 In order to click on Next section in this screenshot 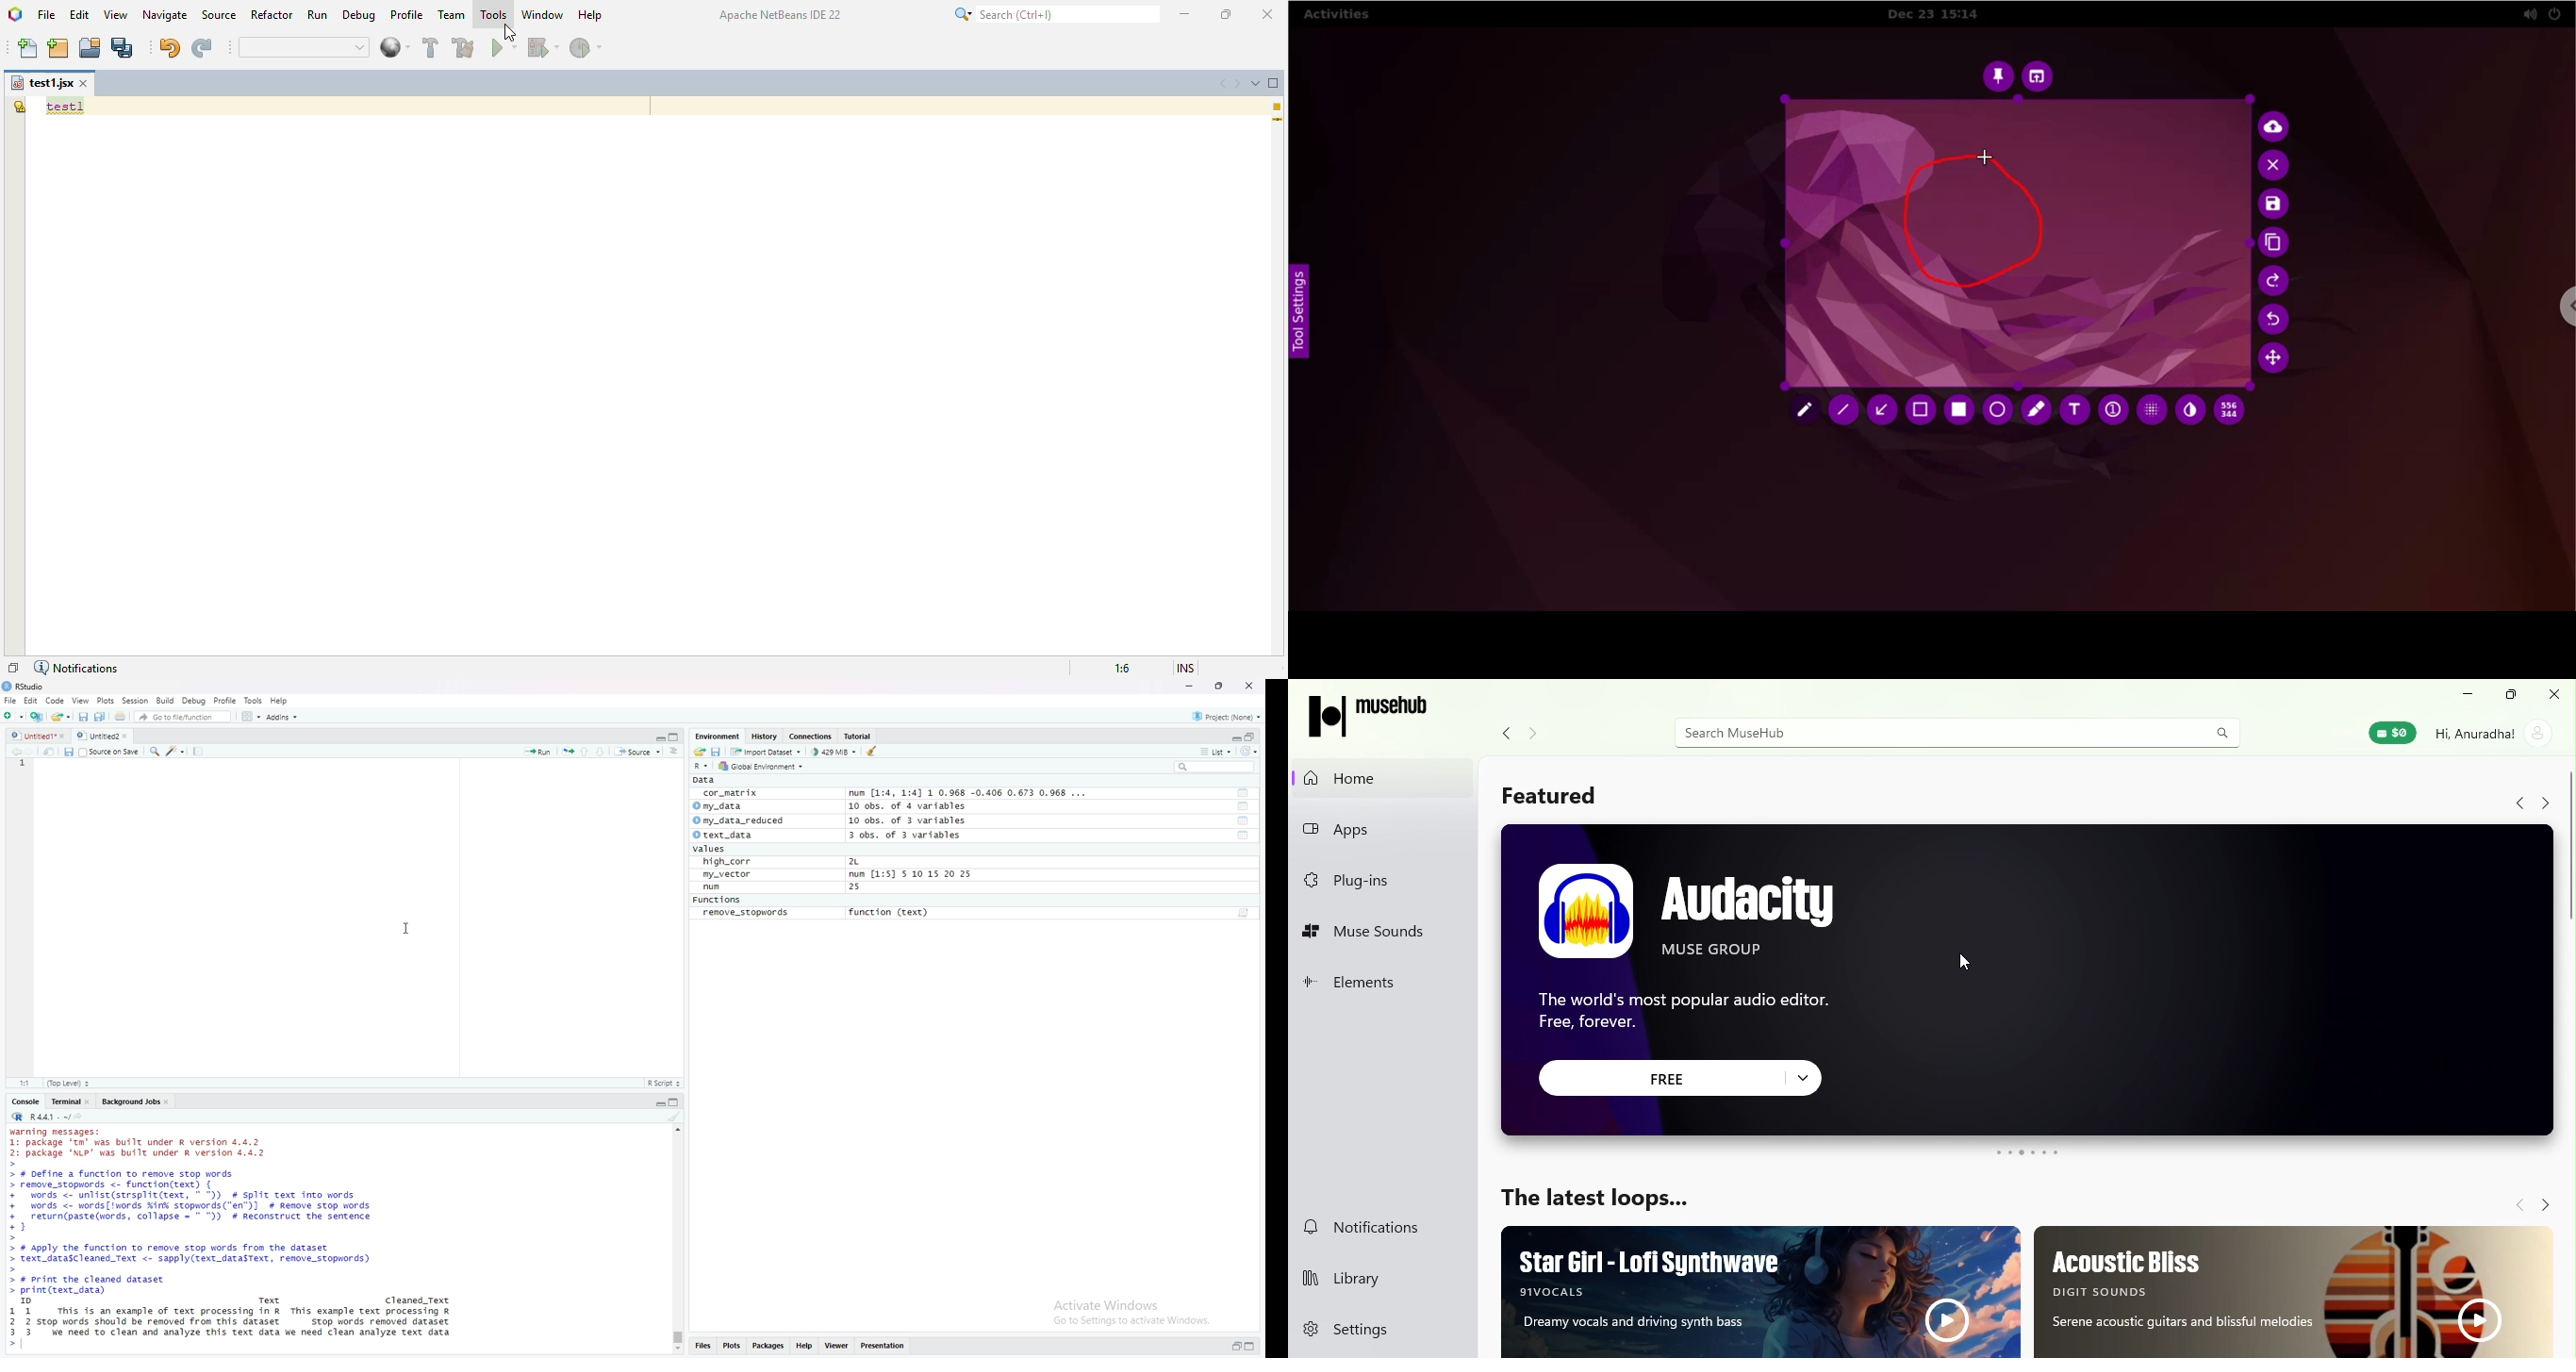, I will do `click(599, 752)`.